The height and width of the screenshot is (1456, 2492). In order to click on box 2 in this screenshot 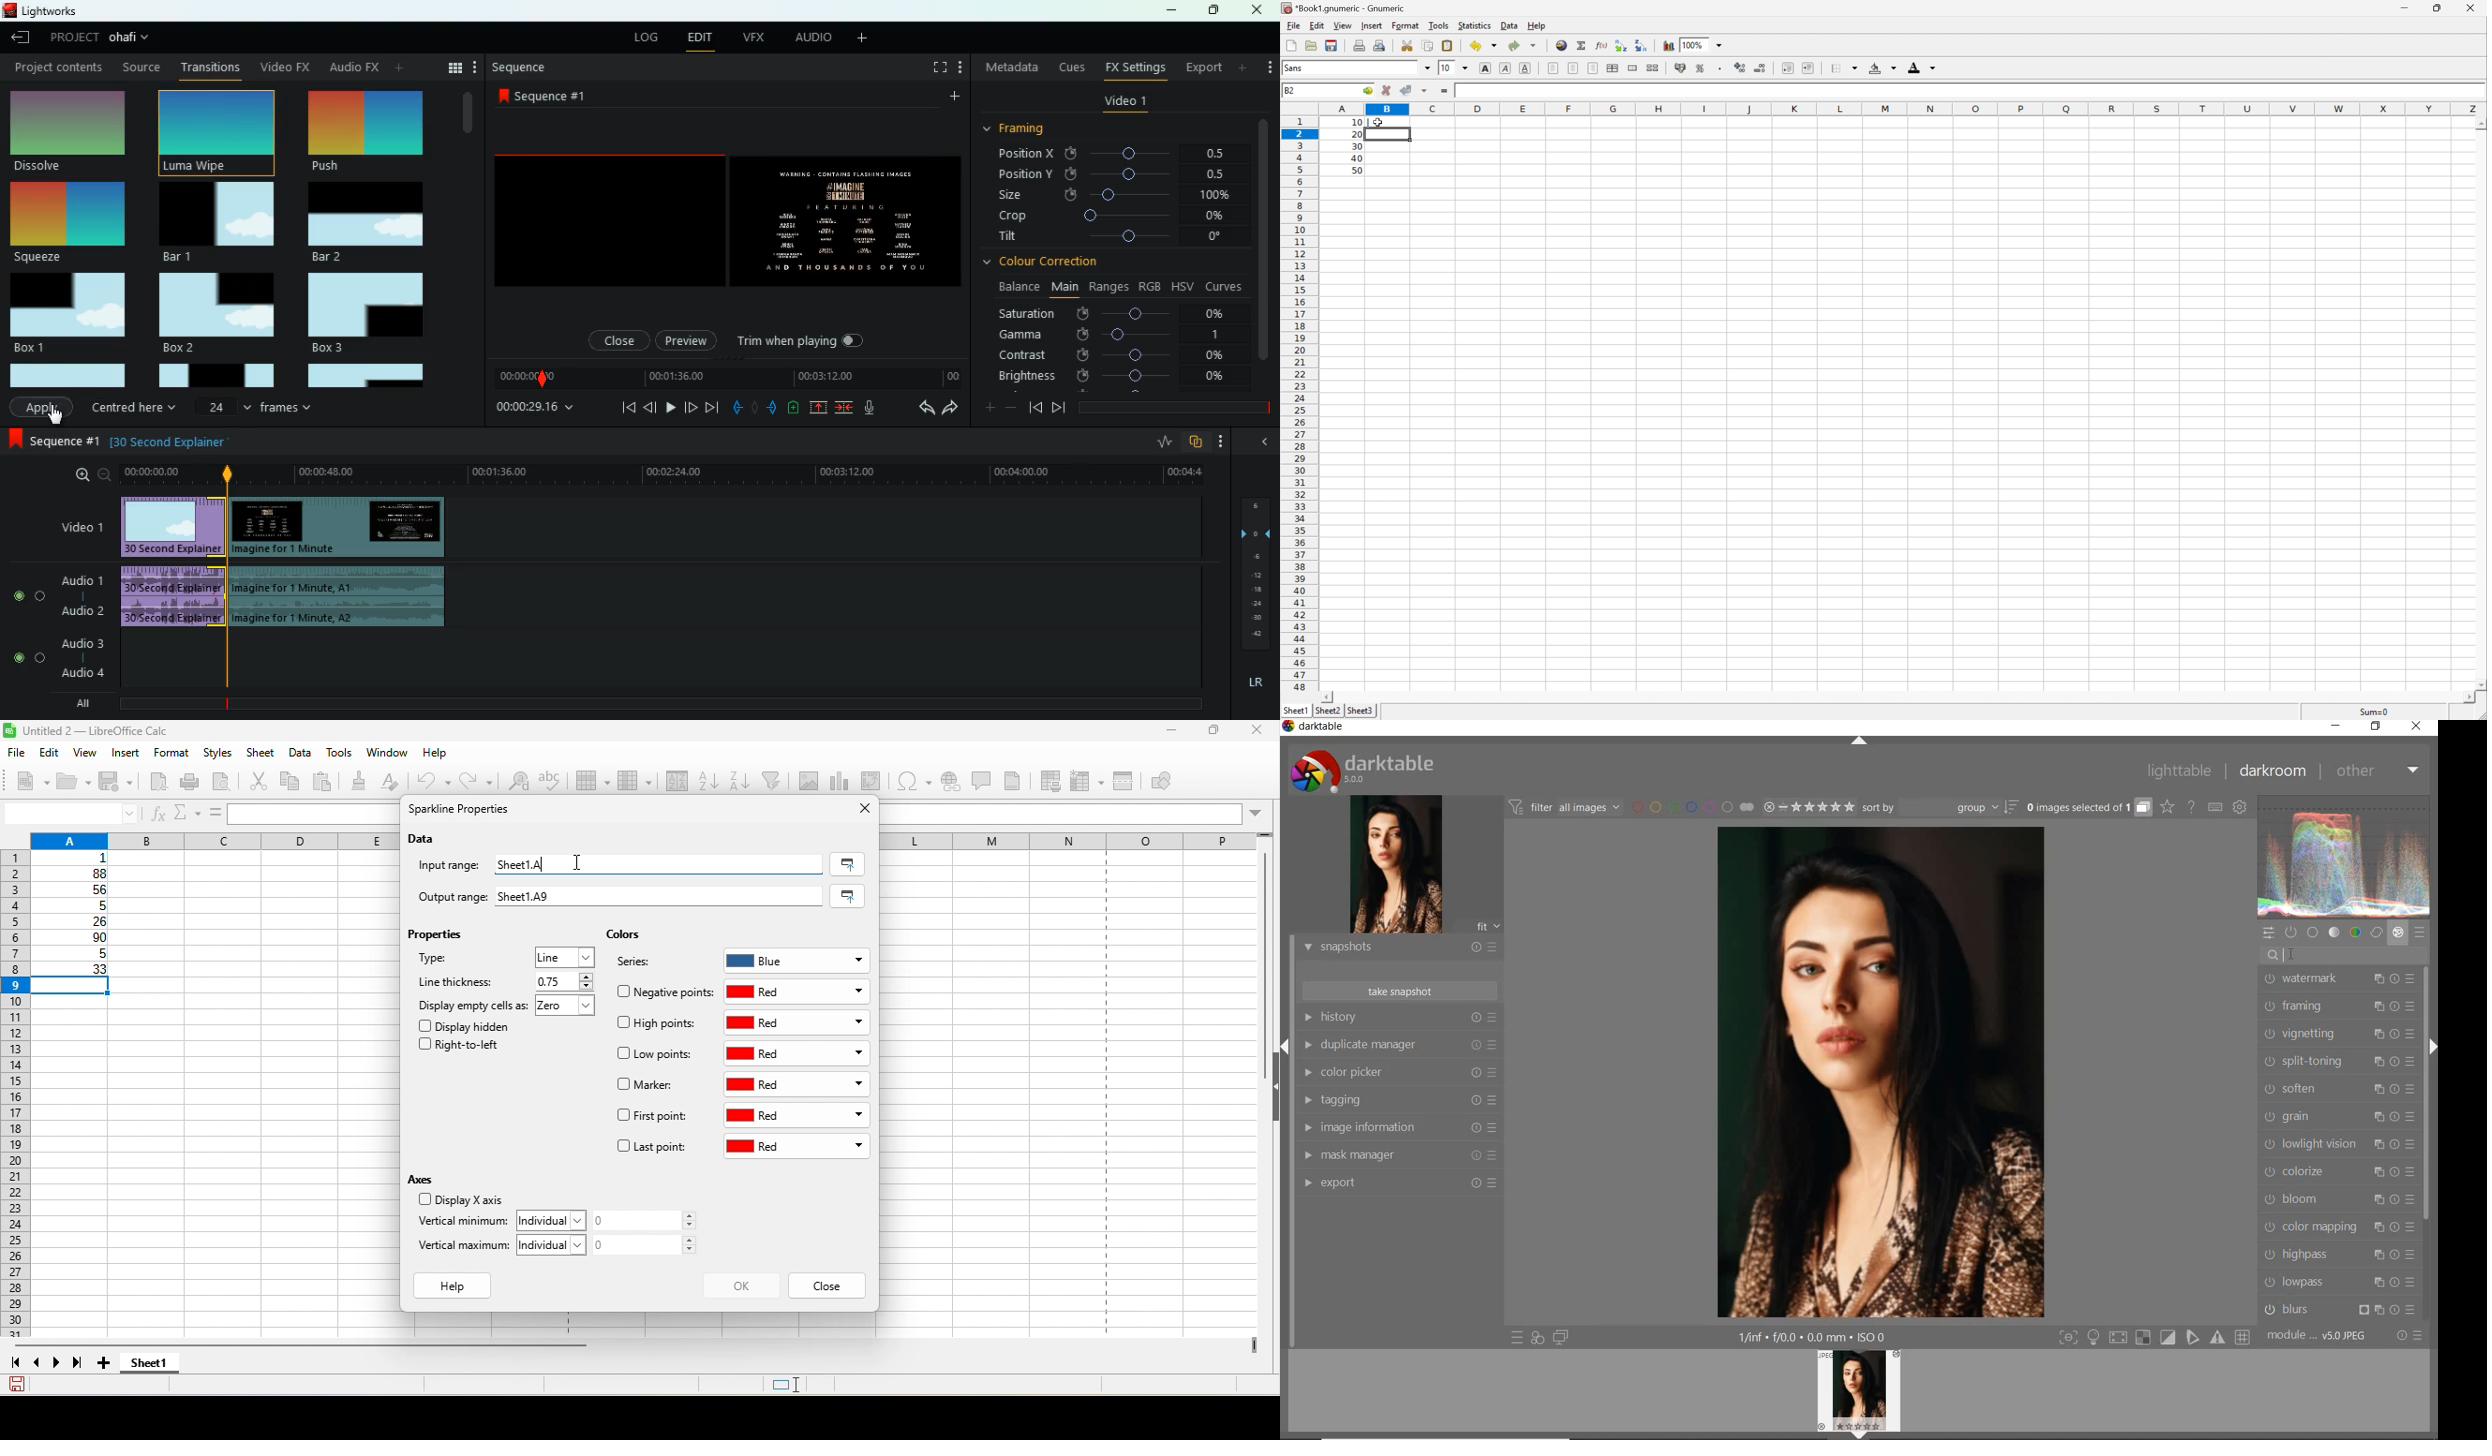, I will do `click(216, 313)`.